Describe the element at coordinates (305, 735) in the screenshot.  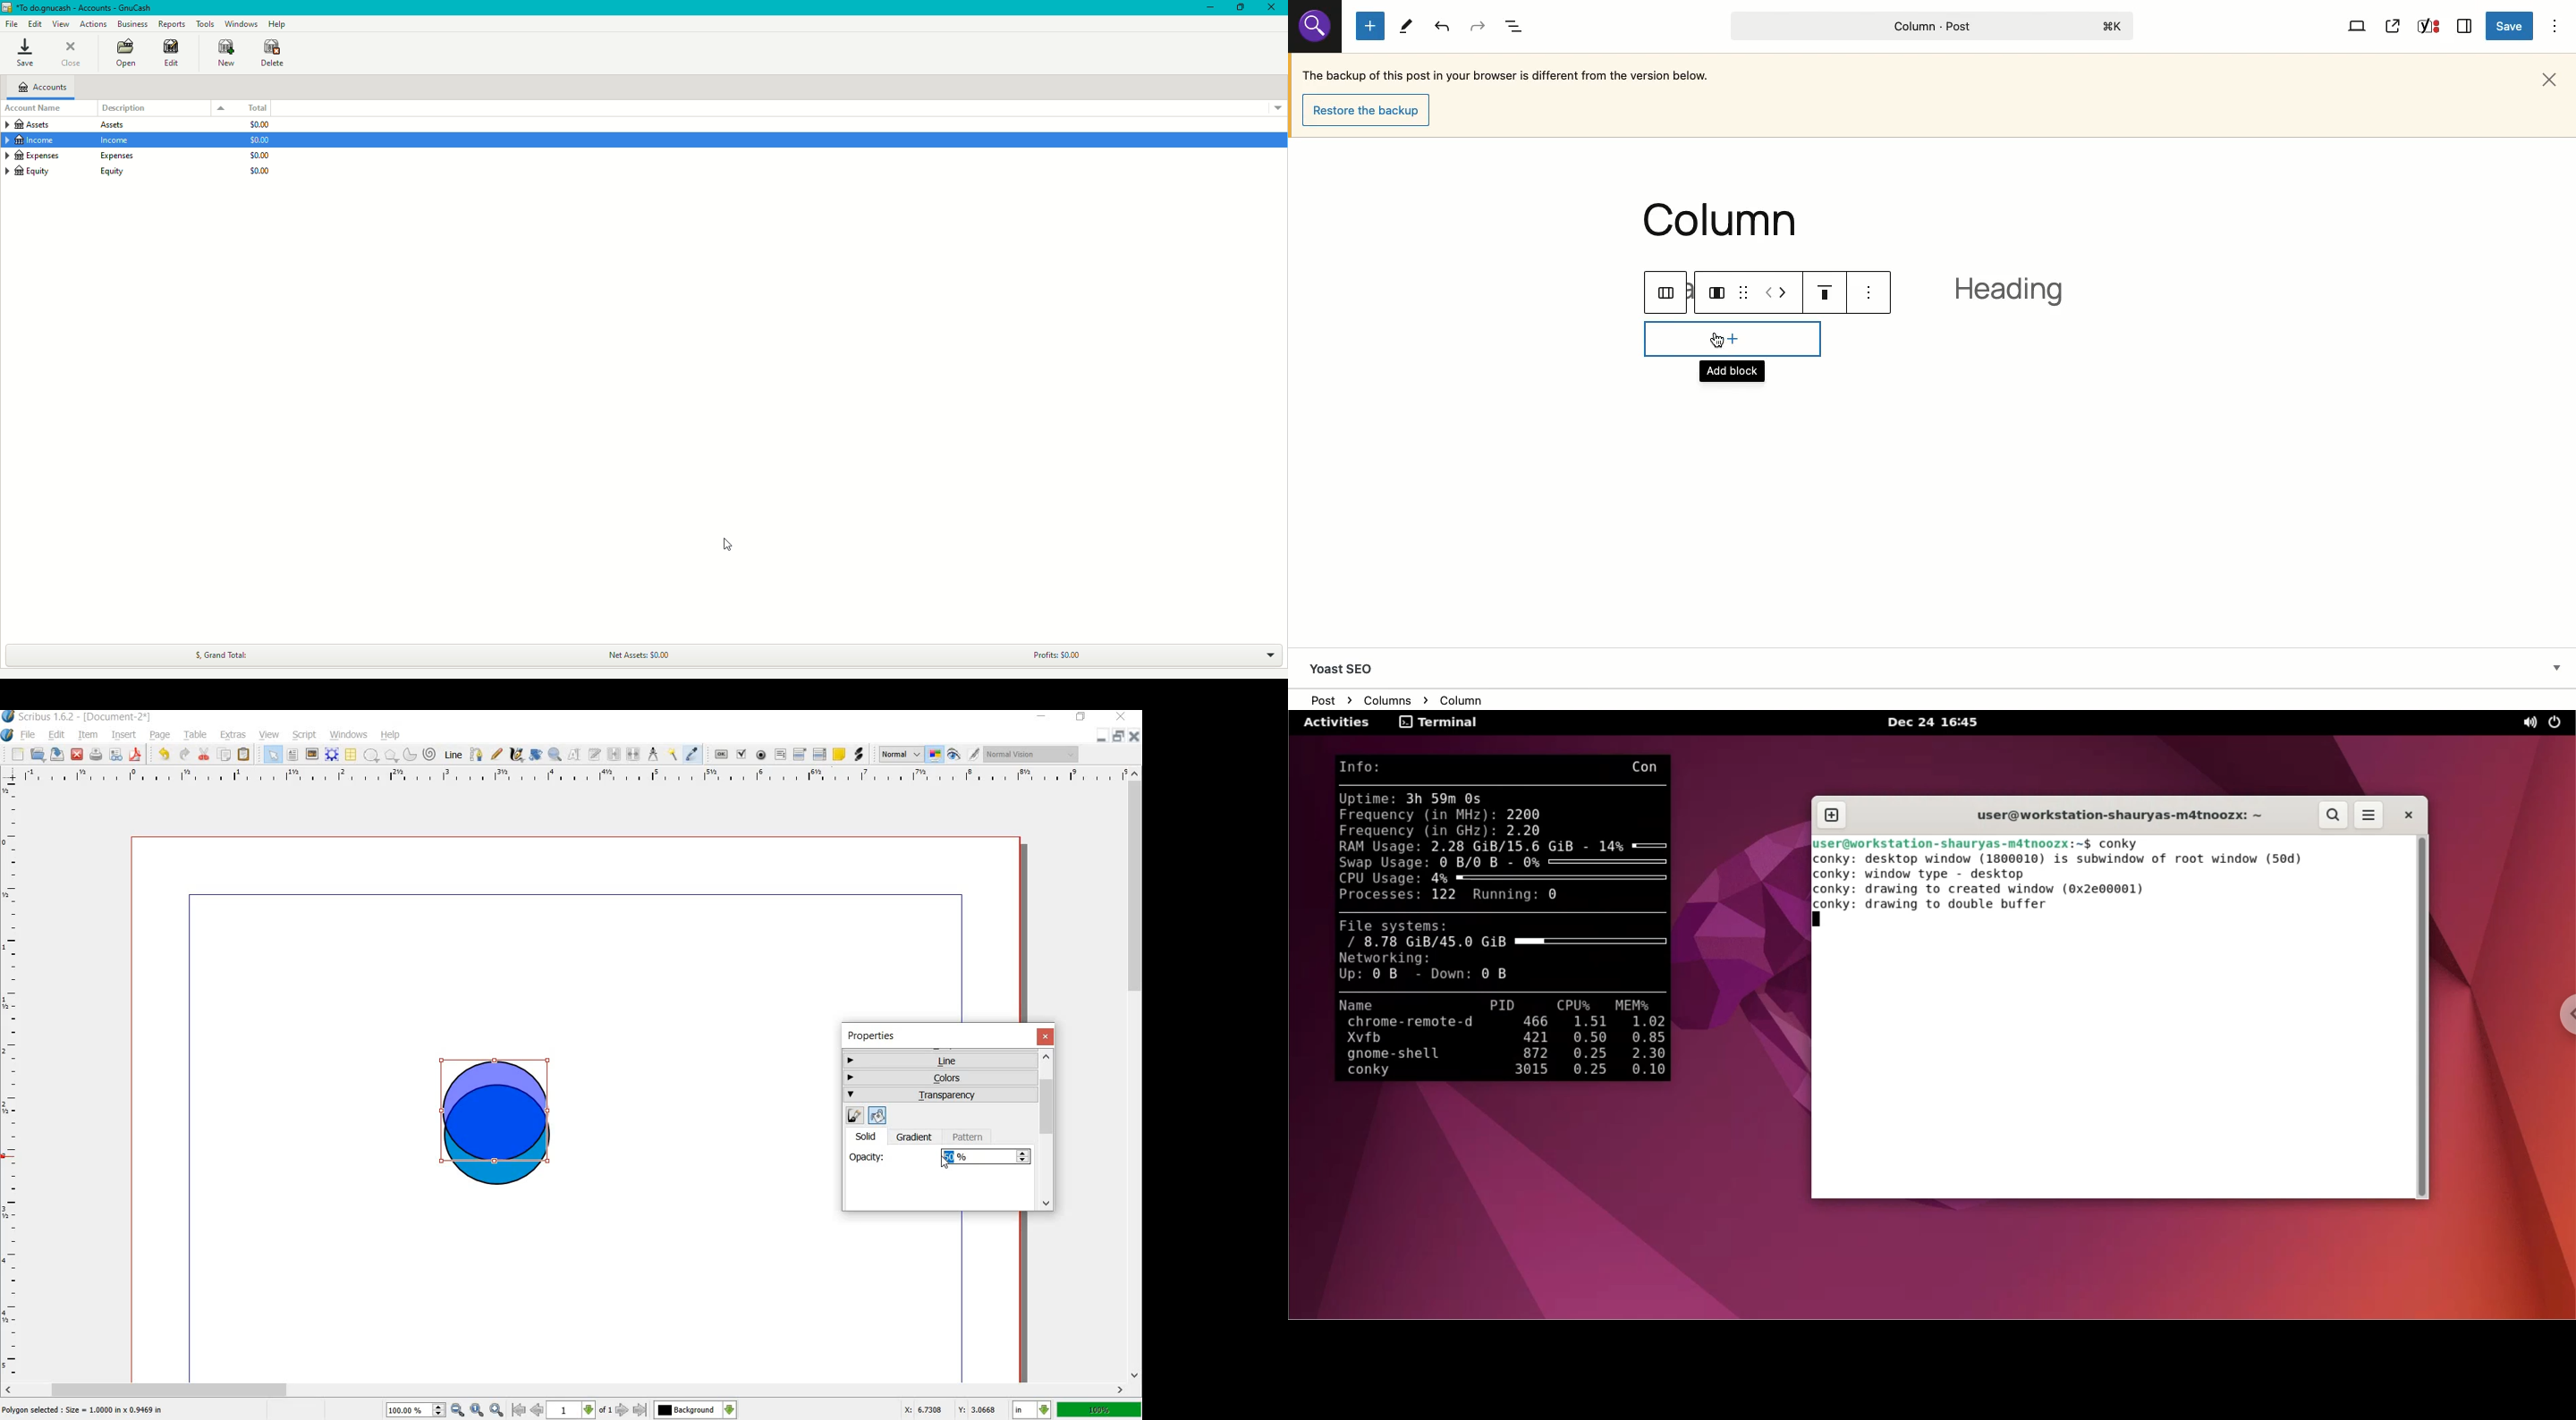
I see `script` at that location.